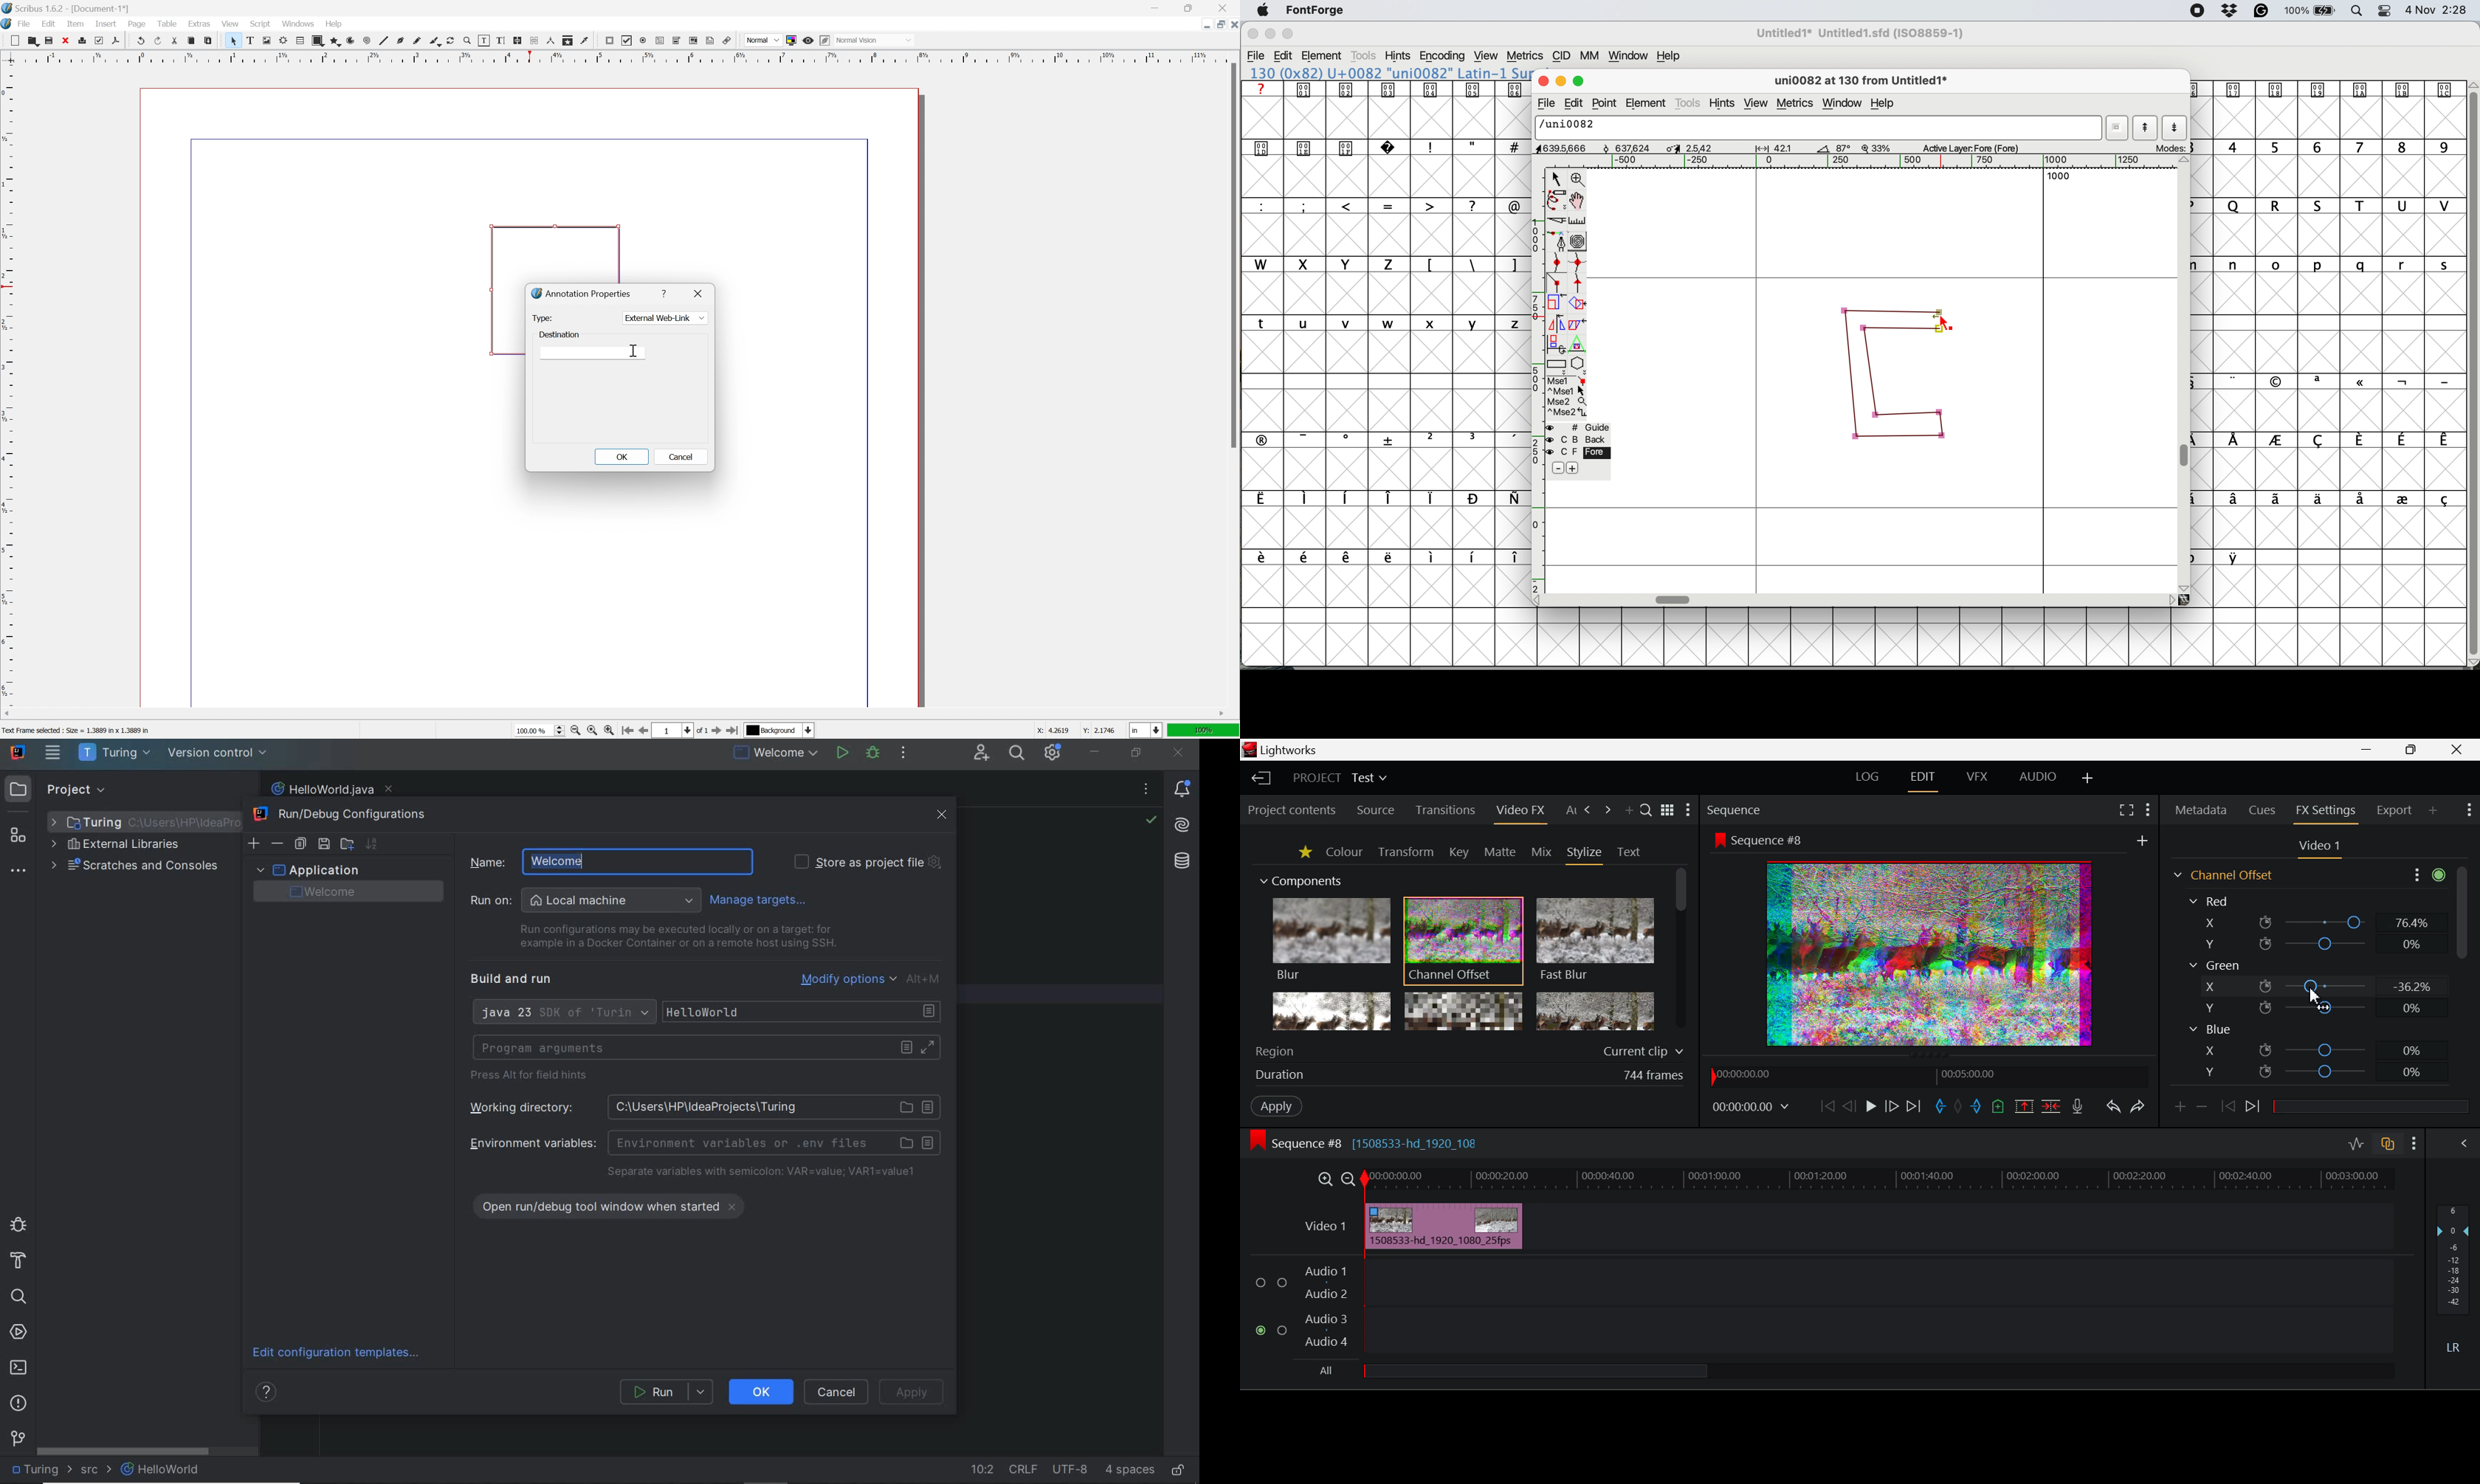 The width and height of the screenshot is (2492, 1484). Describe the element at coordinates (1232, 255) in the screenshot. I see `scroll bar` at that location.